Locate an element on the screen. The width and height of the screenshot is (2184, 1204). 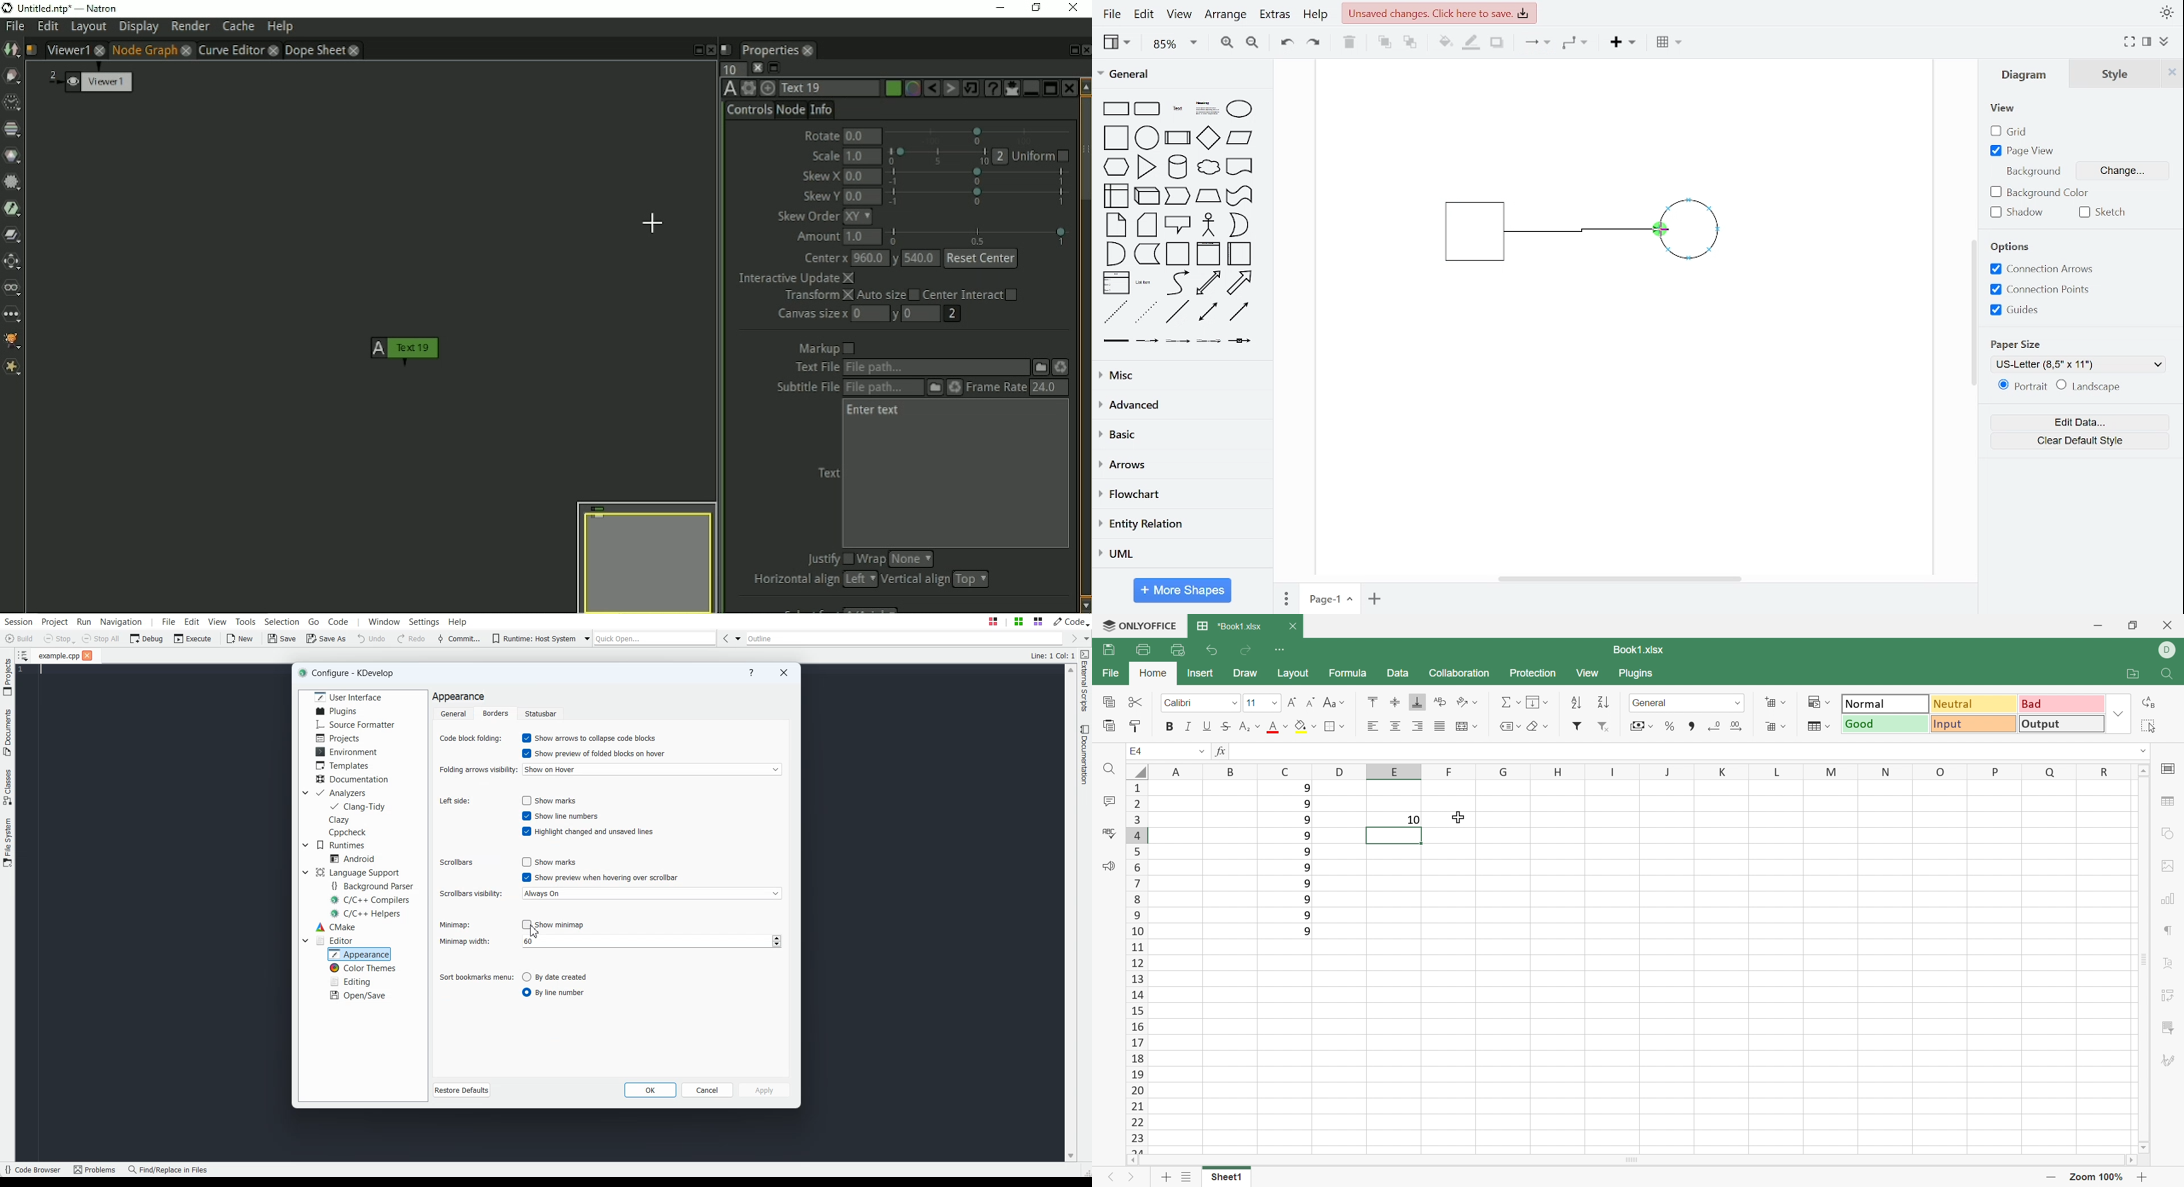
Superscript / Subscript is located at coordinates (1248, 727).